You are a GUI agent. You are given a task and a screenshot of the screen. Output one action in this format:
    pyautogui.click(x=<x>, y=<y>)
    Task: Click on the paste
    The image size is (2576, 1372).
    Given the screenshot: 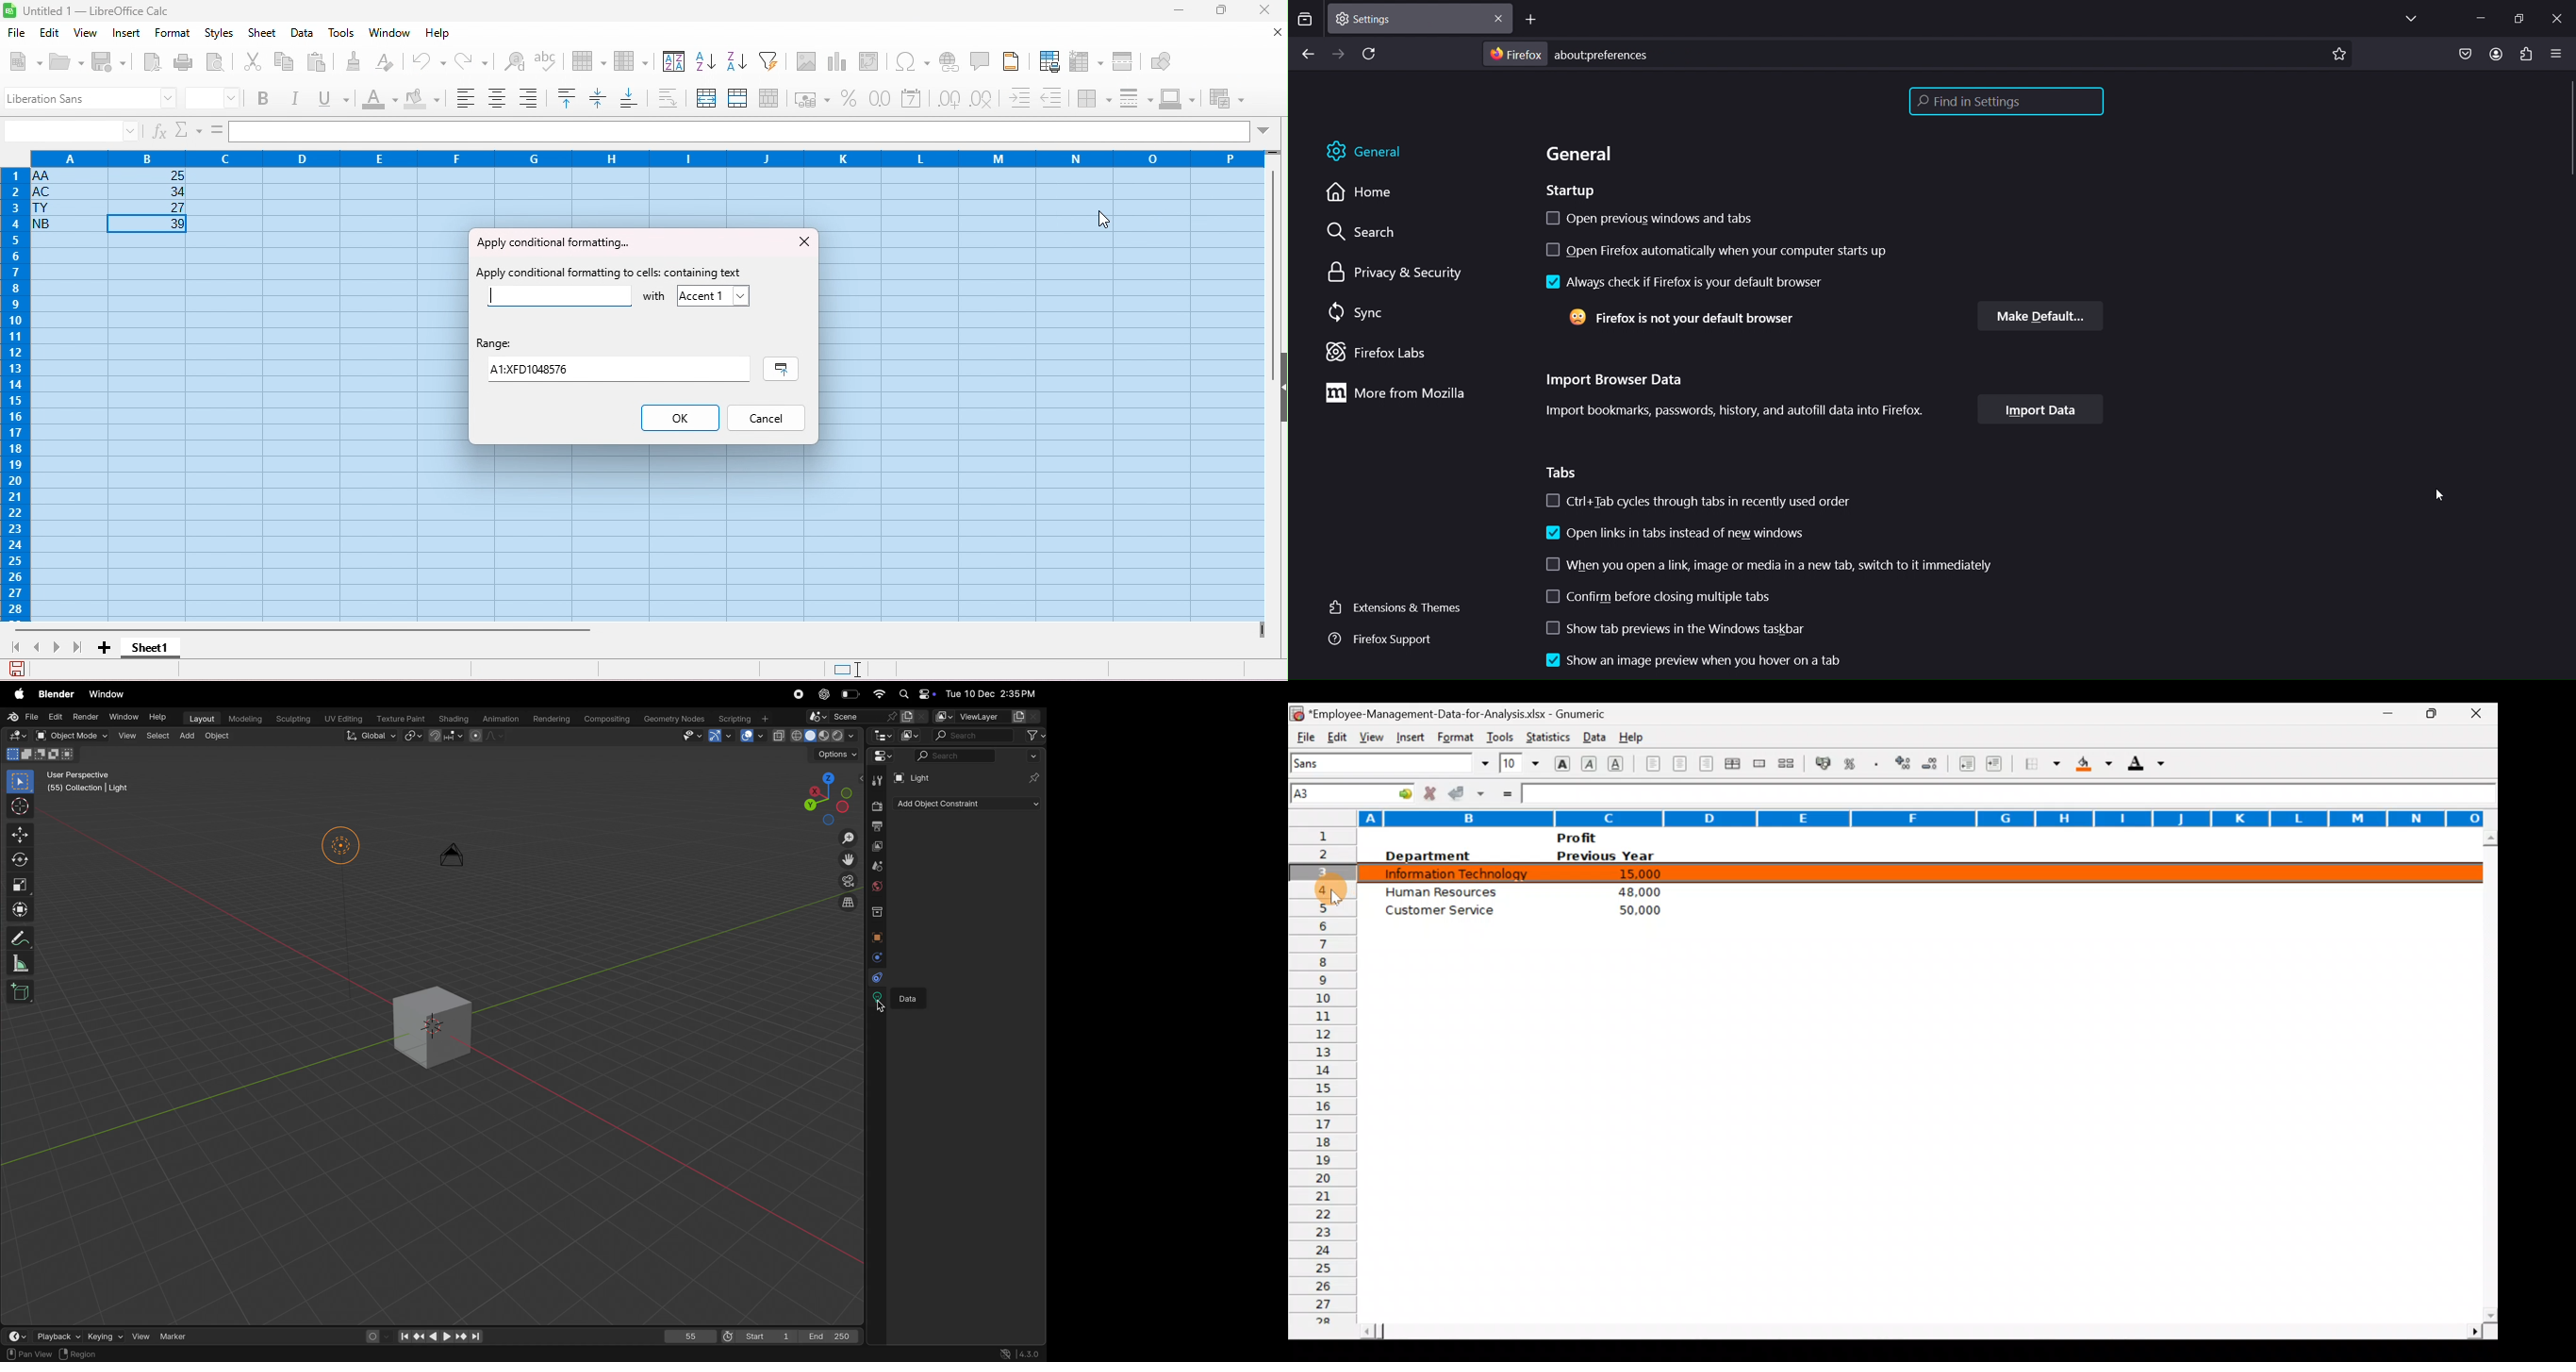 What is the action you would take?
    pyautogui.click(x=317, y=61)
    